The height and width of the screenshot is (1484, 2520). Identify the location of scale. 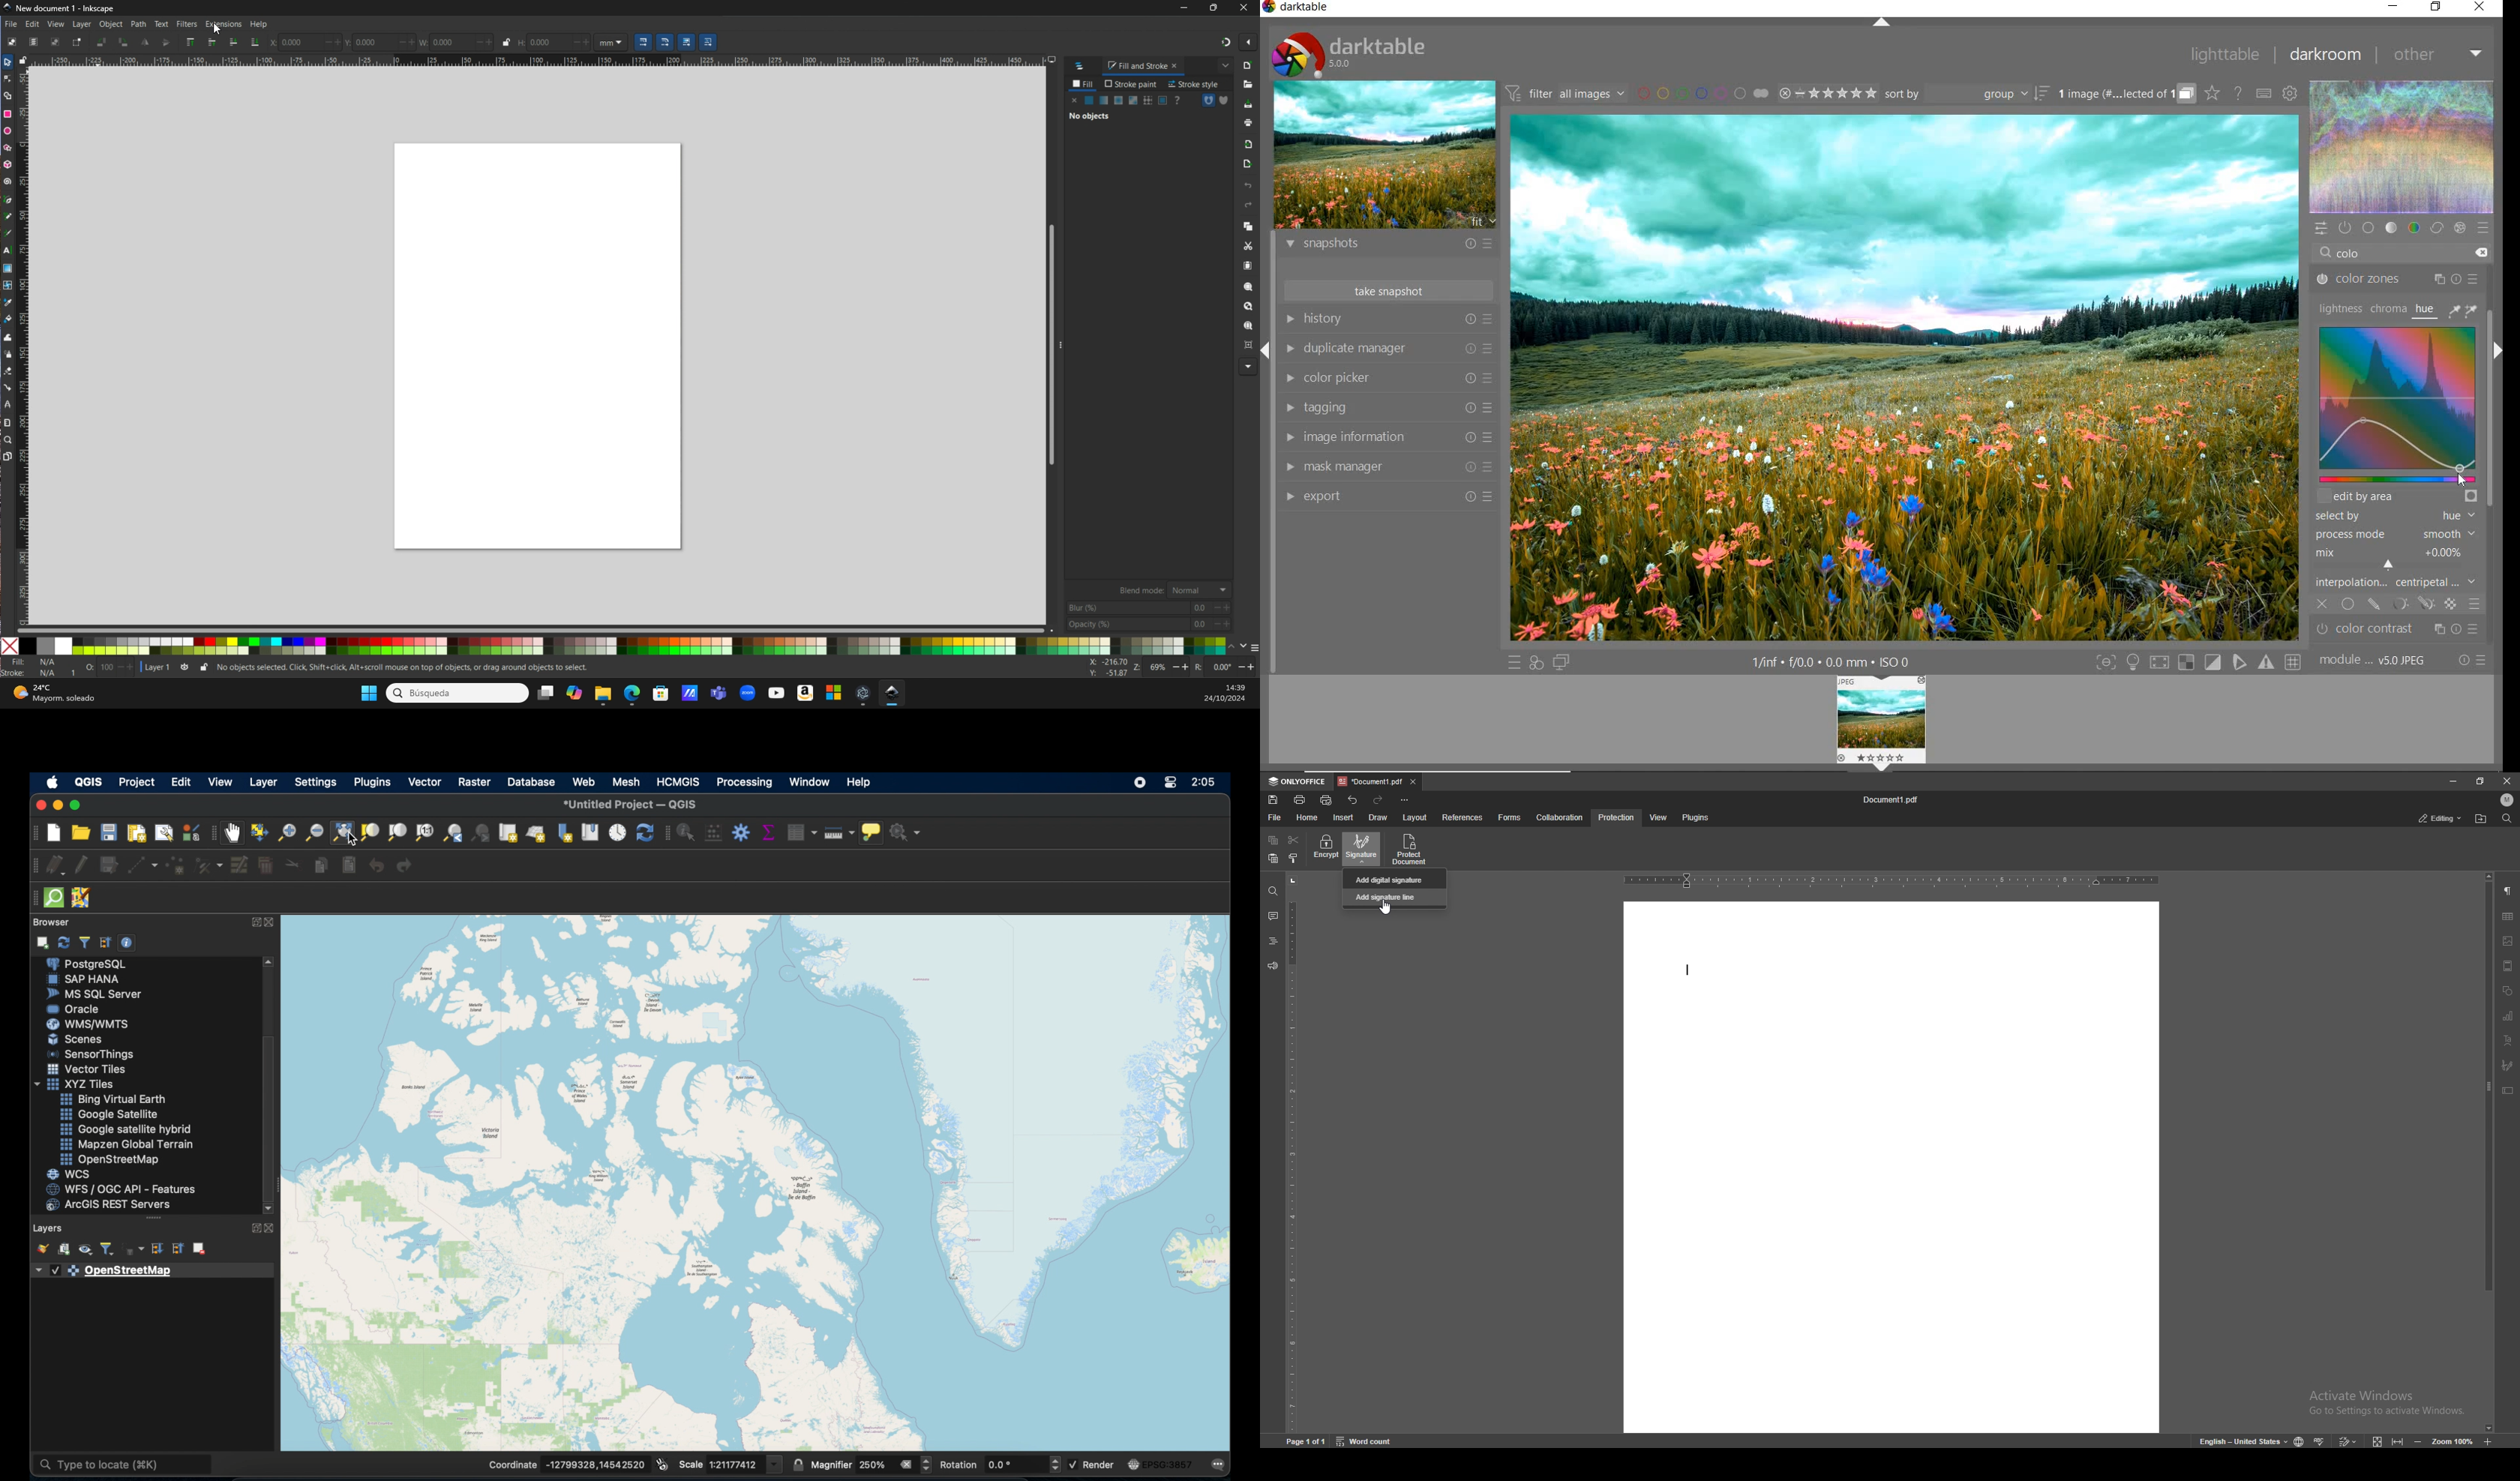
(692, 1464).